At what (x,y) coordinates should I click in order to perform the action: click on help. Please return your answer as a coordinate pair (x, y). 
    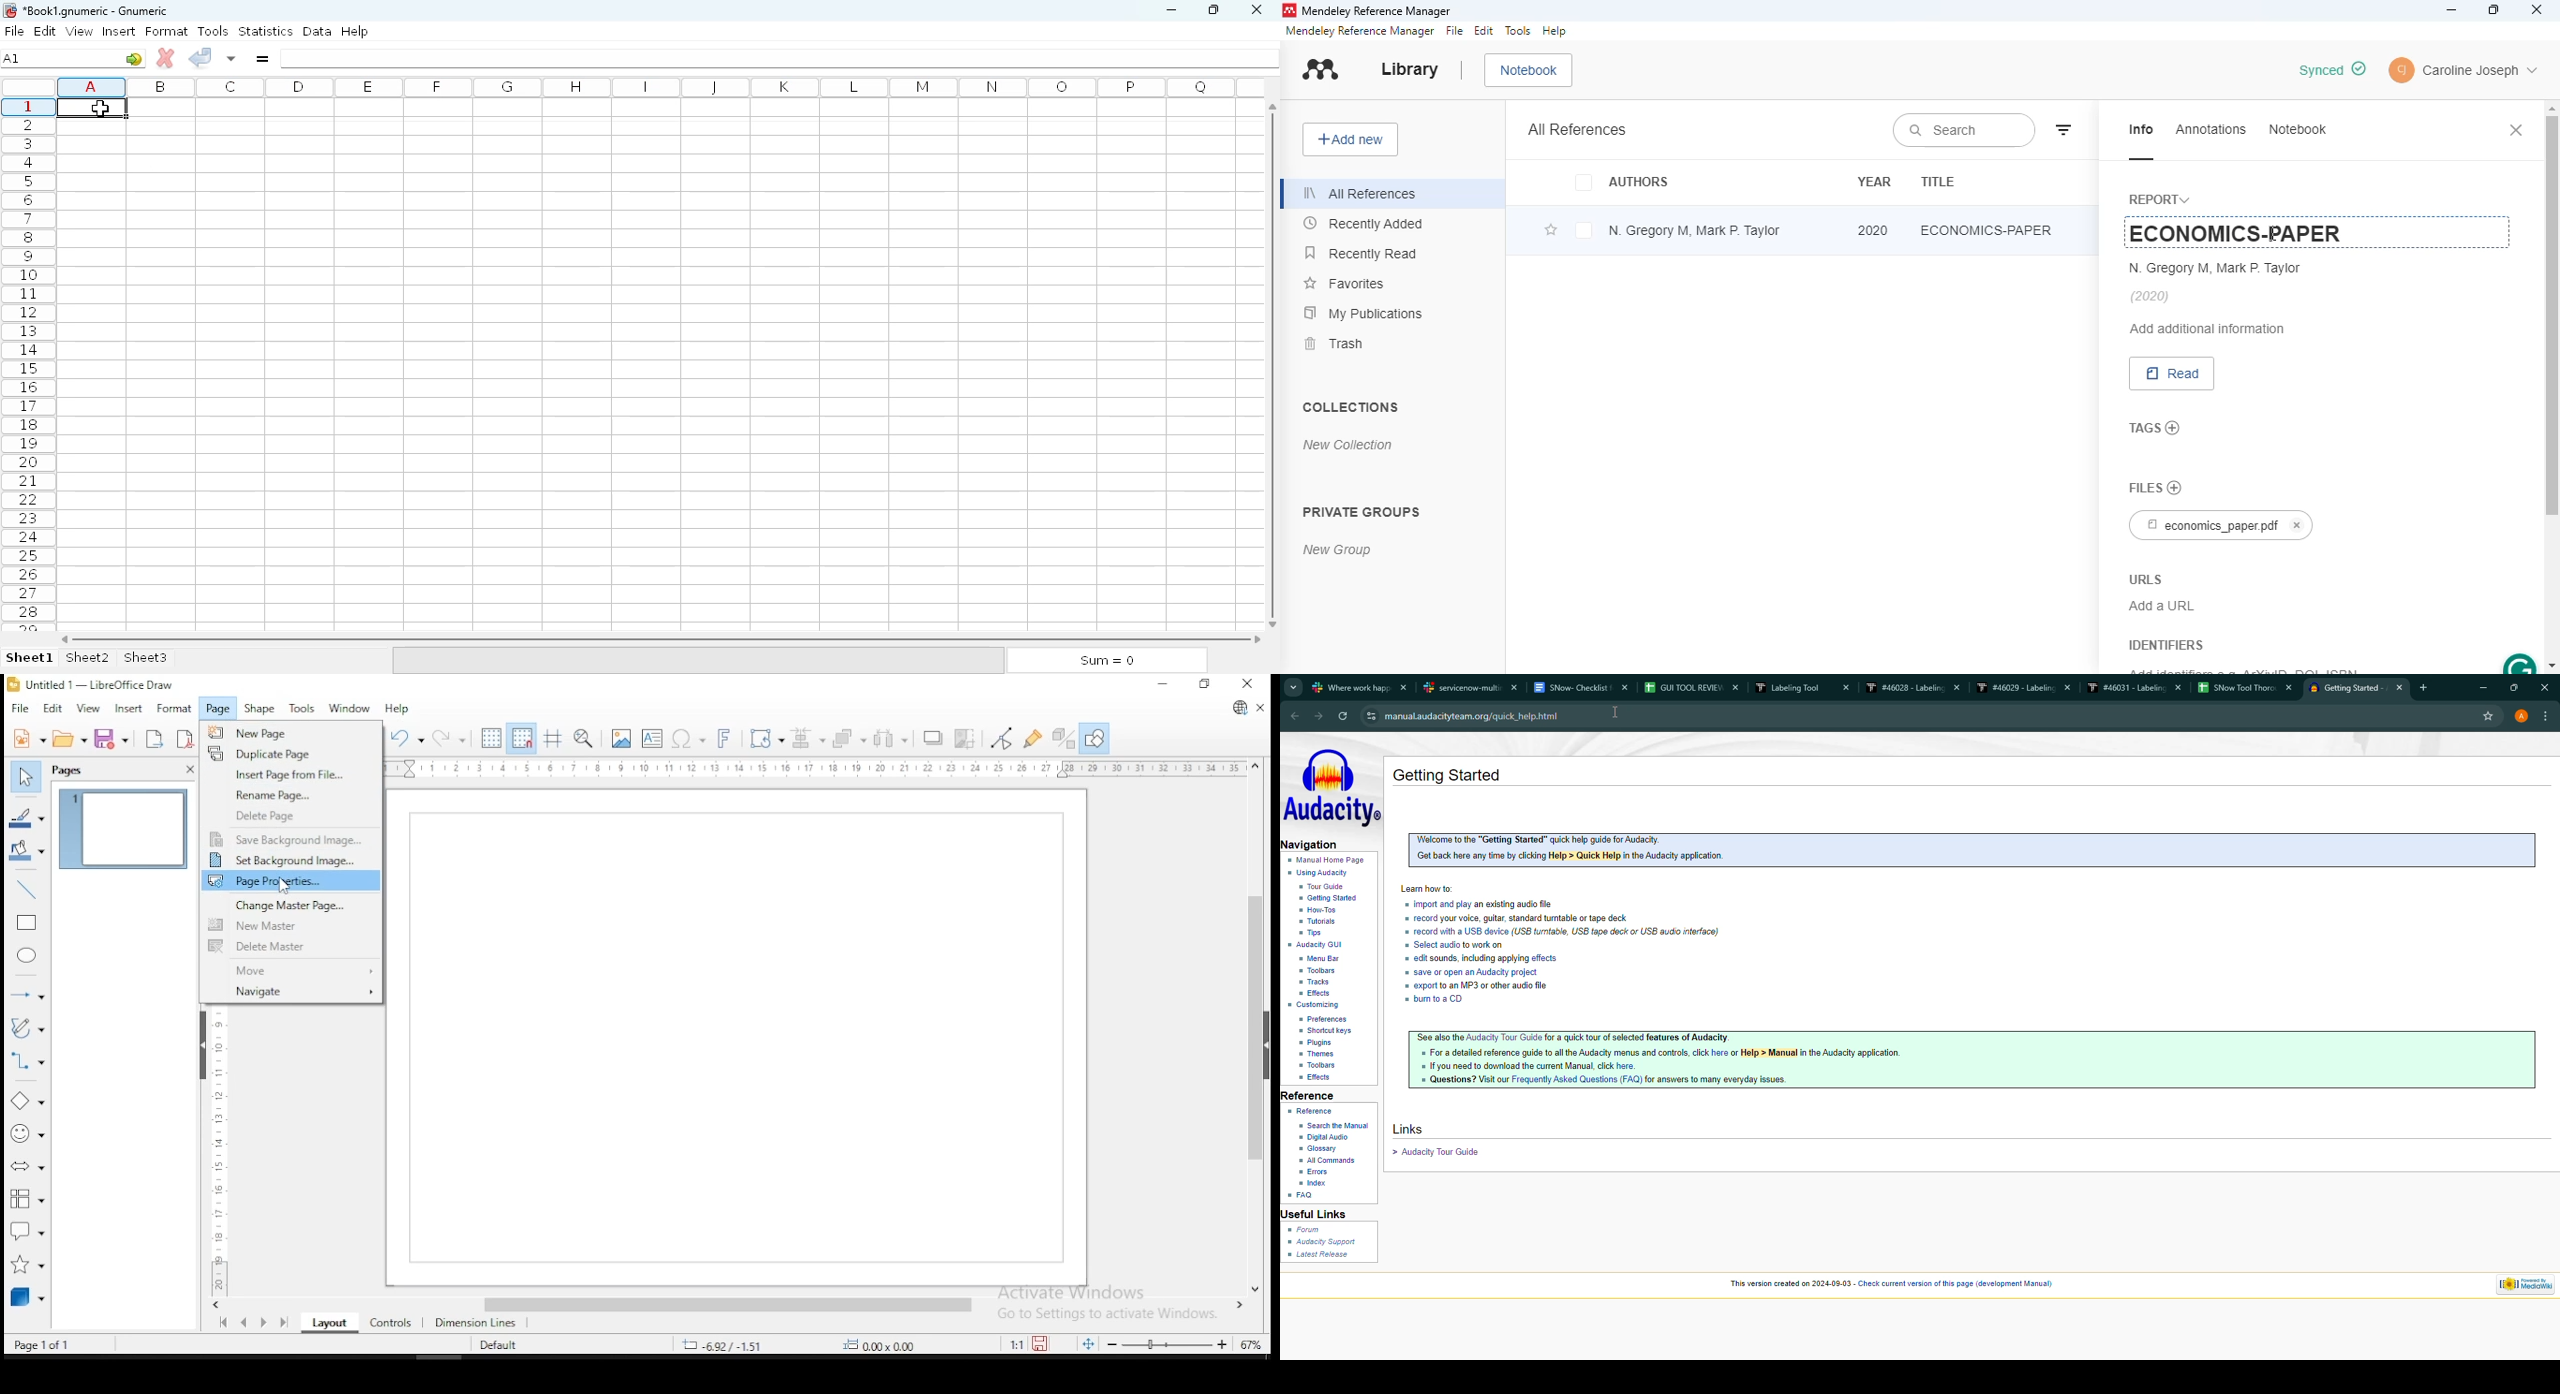
    Looking at the image, I should click on (396, 710).